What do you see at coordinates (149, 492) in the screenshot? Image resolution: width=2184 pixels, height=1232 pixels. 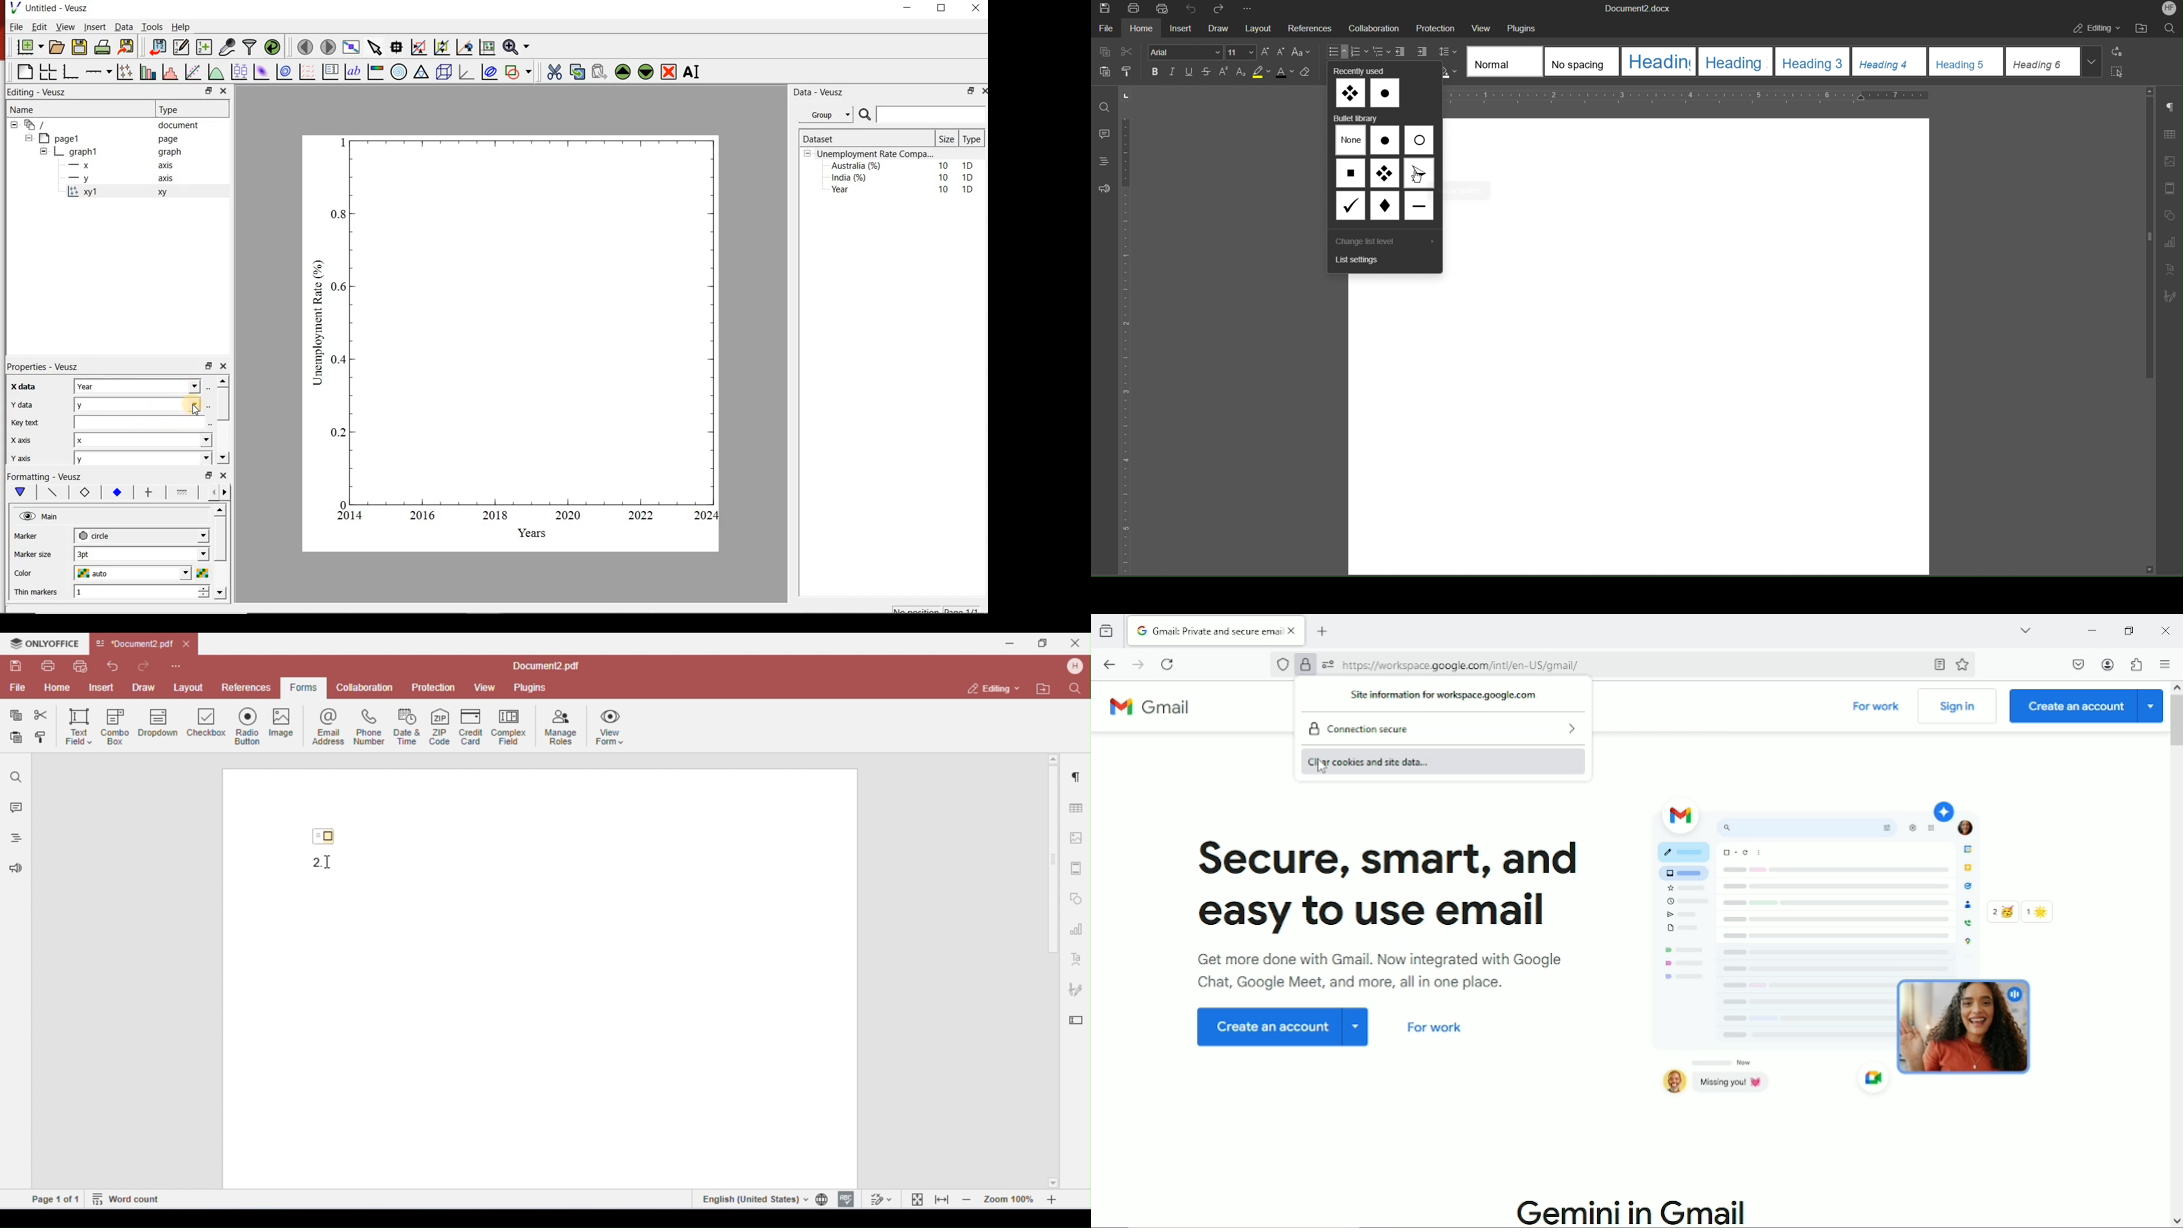 I see `error bar line` at bounding box center [149, 492].